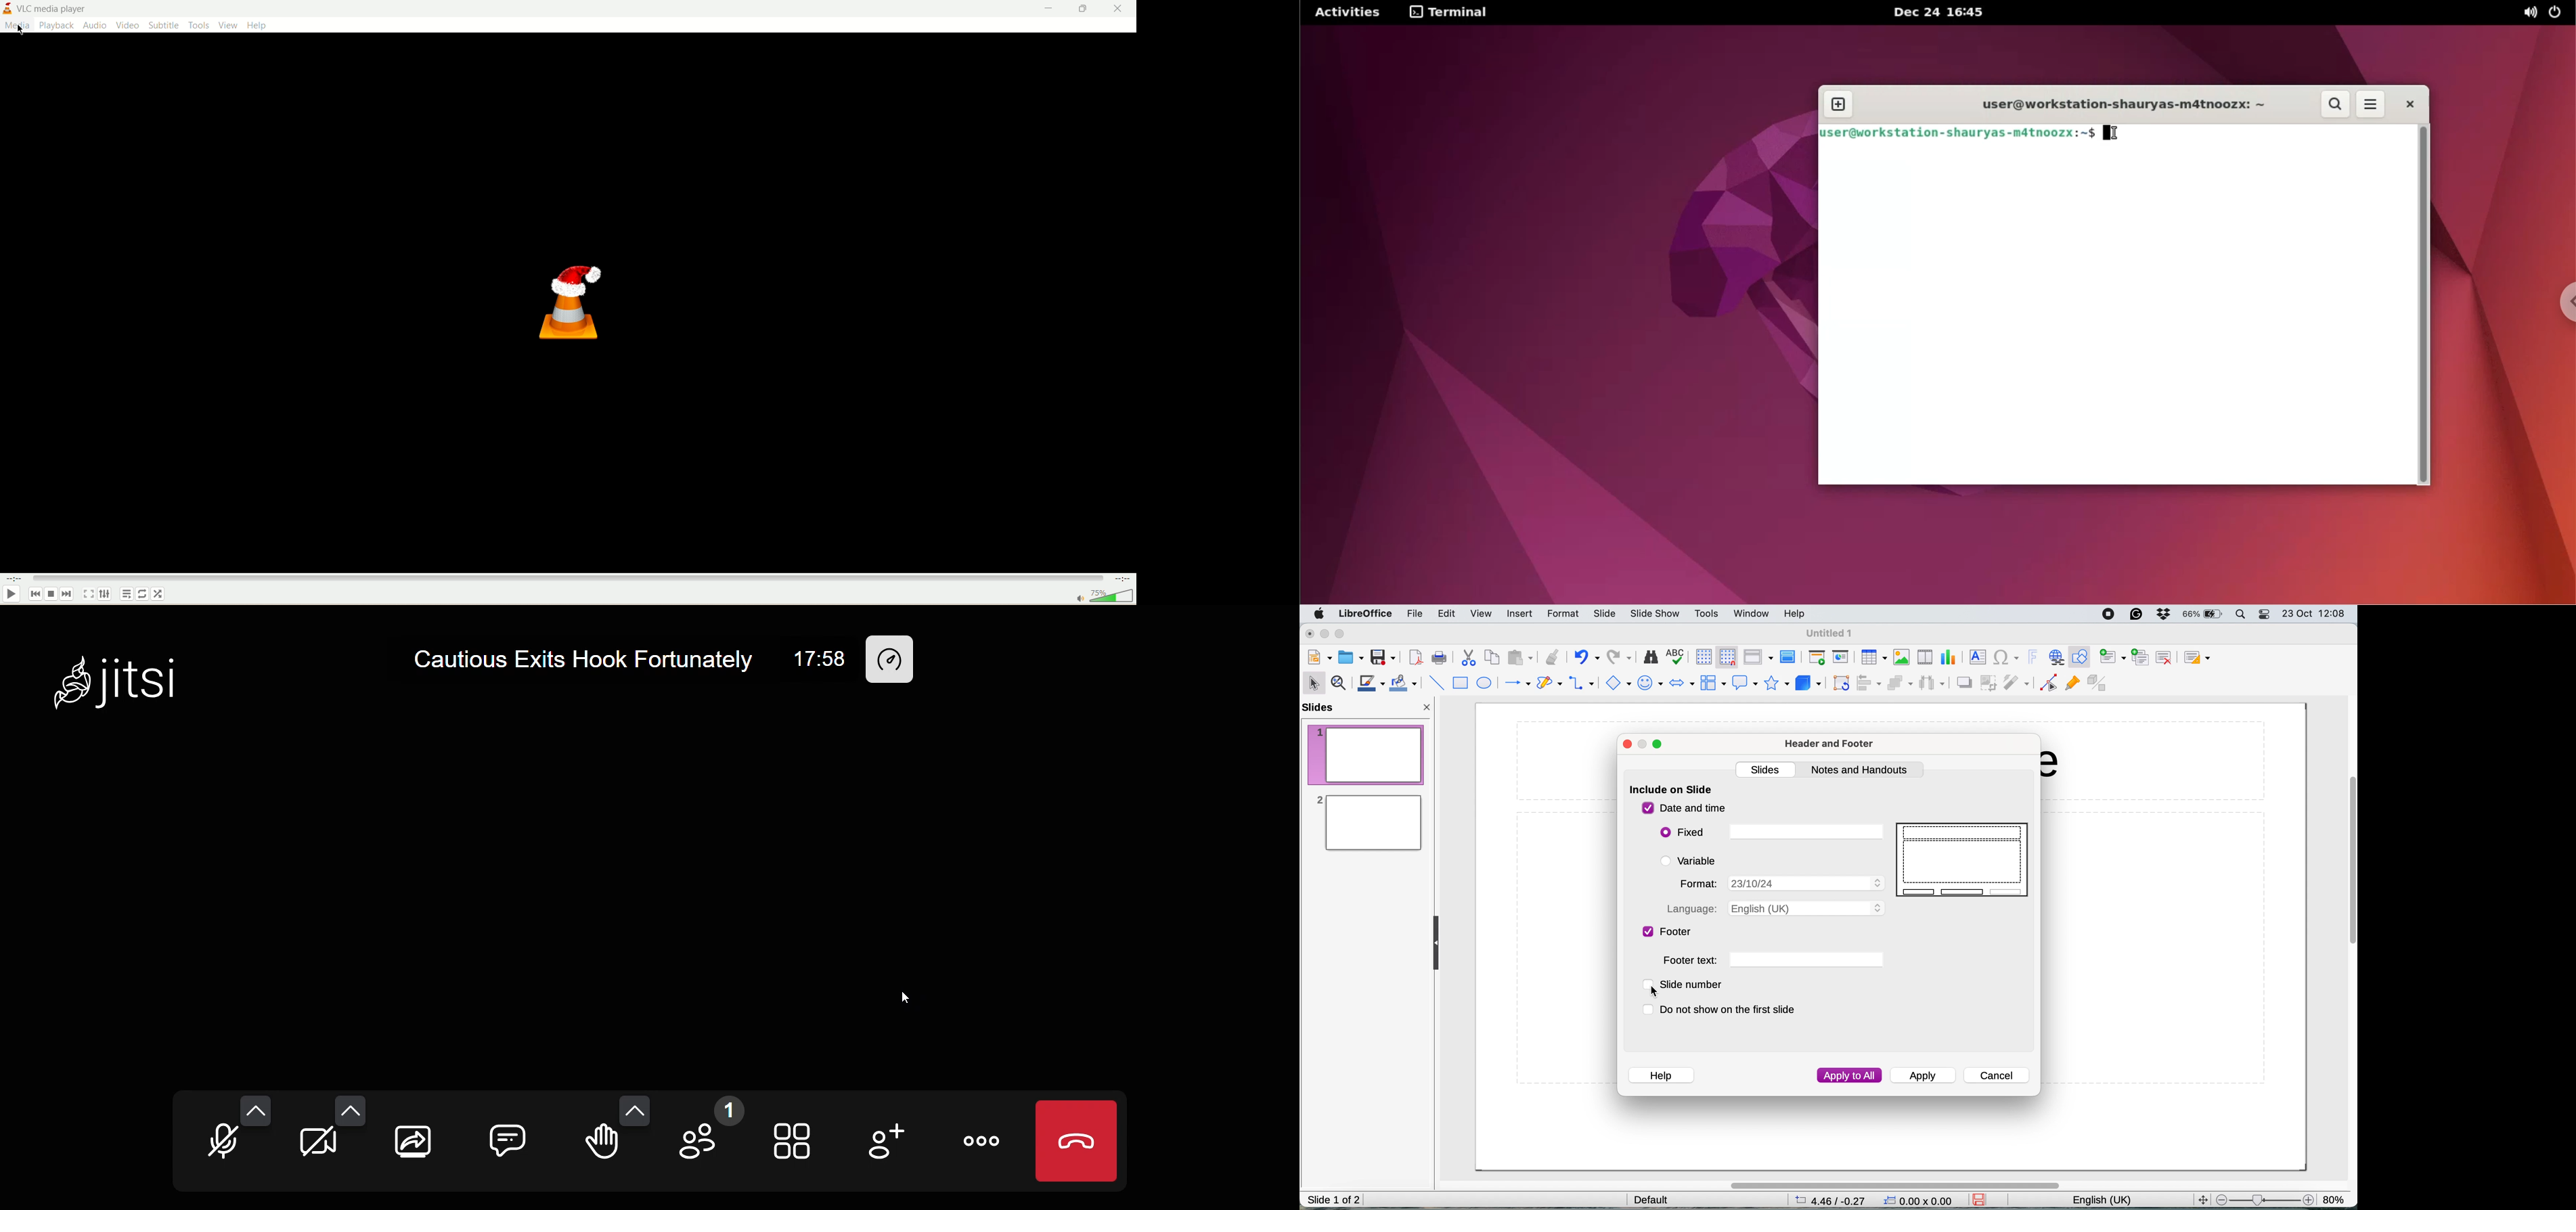  What do you see at coordinates (2112, 658) in the screenshot?
I see `new slide` at bounding box center [2112, 658].